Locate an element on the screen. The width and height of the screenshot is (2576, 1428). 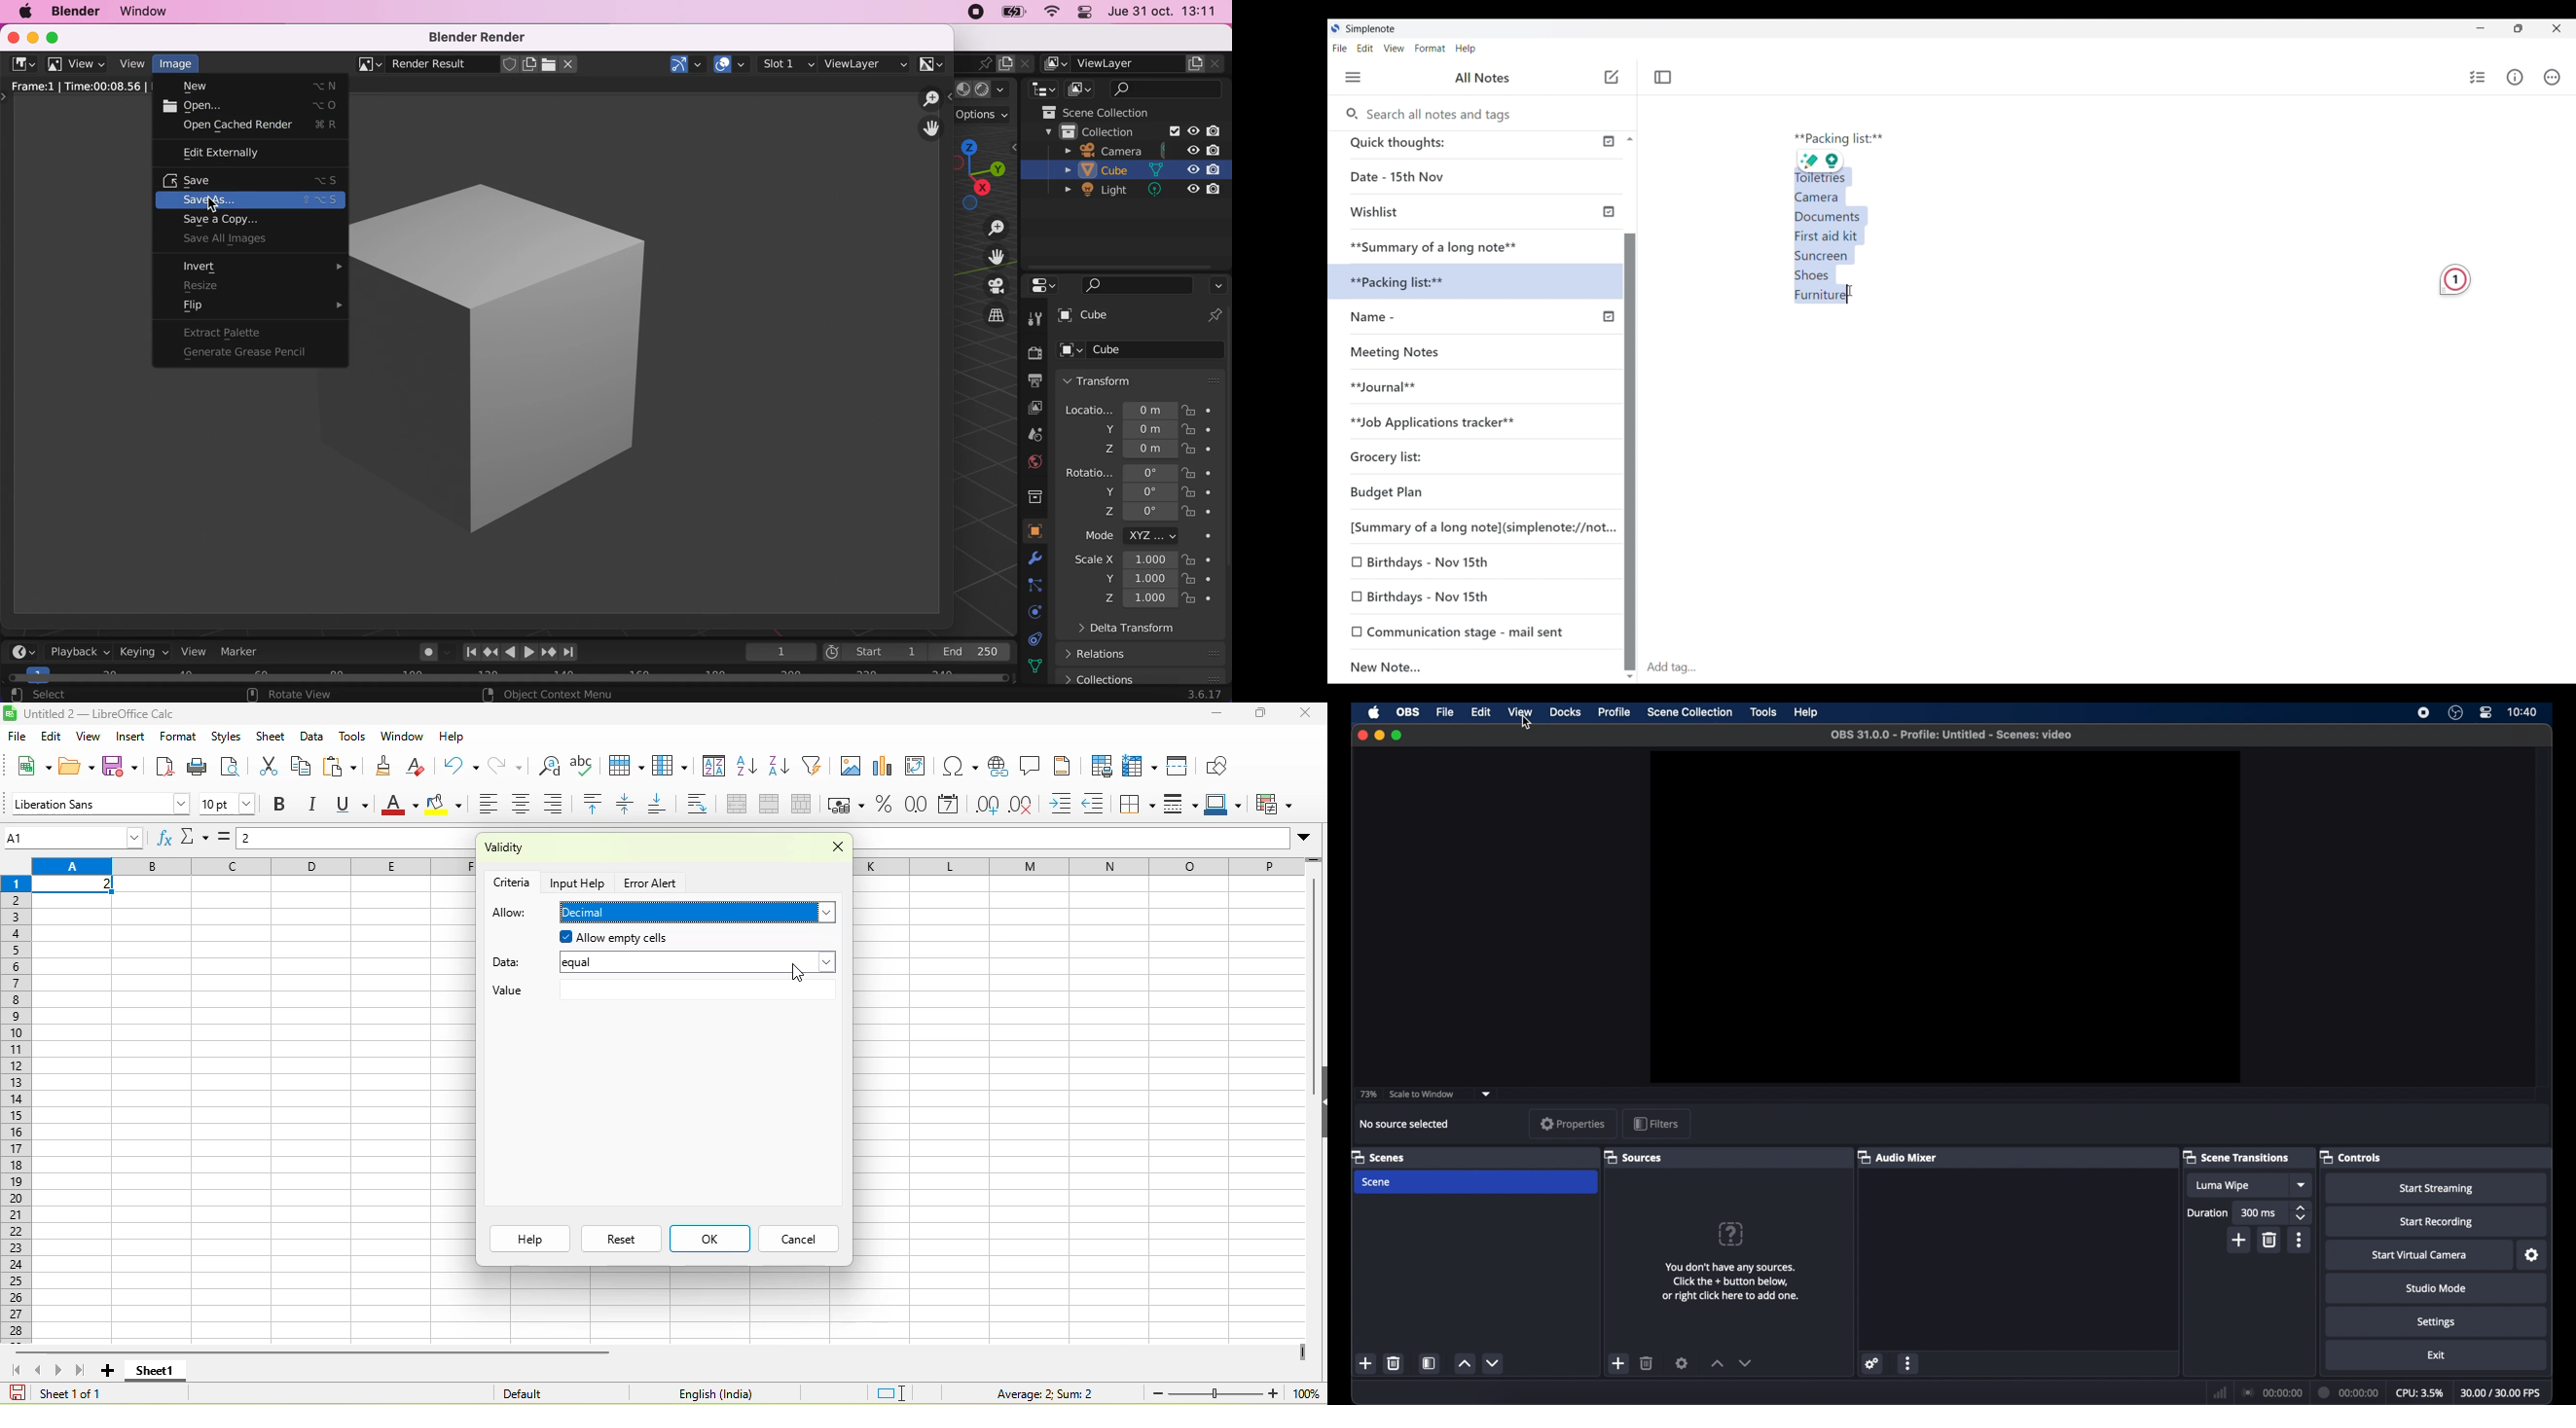
Click to type in tag is located at coordinates (1671, 668).